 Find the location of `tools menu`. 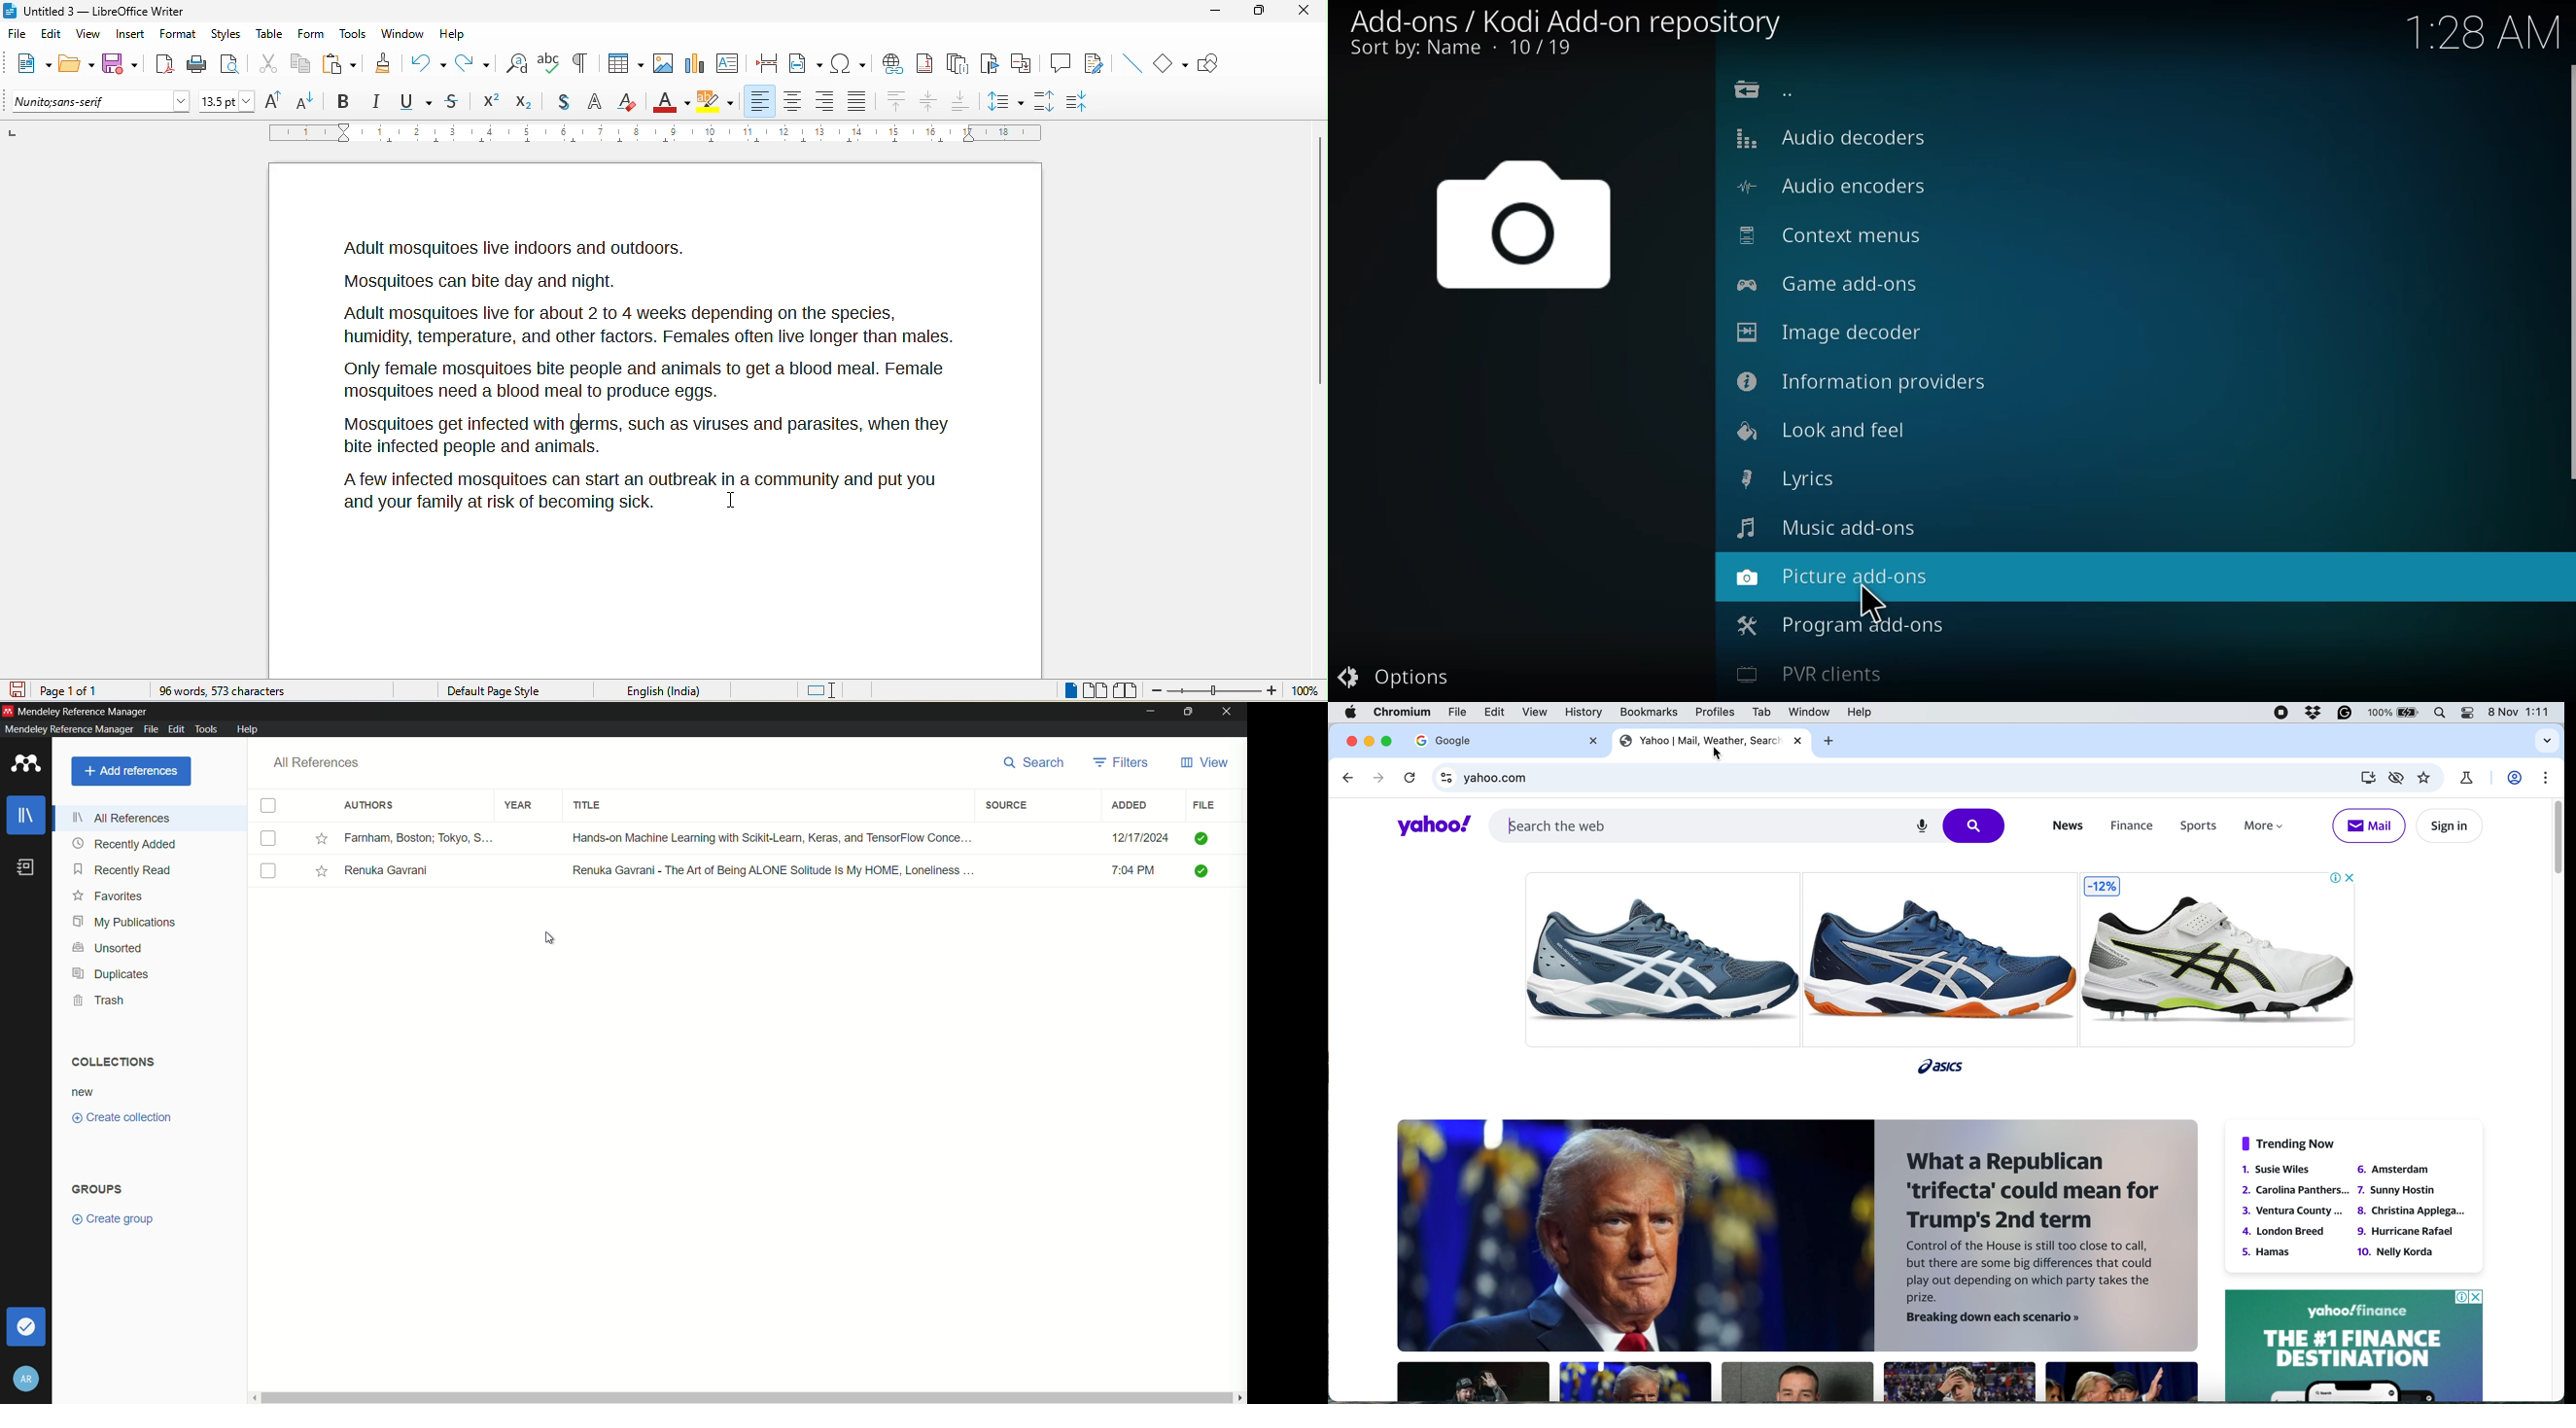

tools menu is located at coordinates (206, 728).